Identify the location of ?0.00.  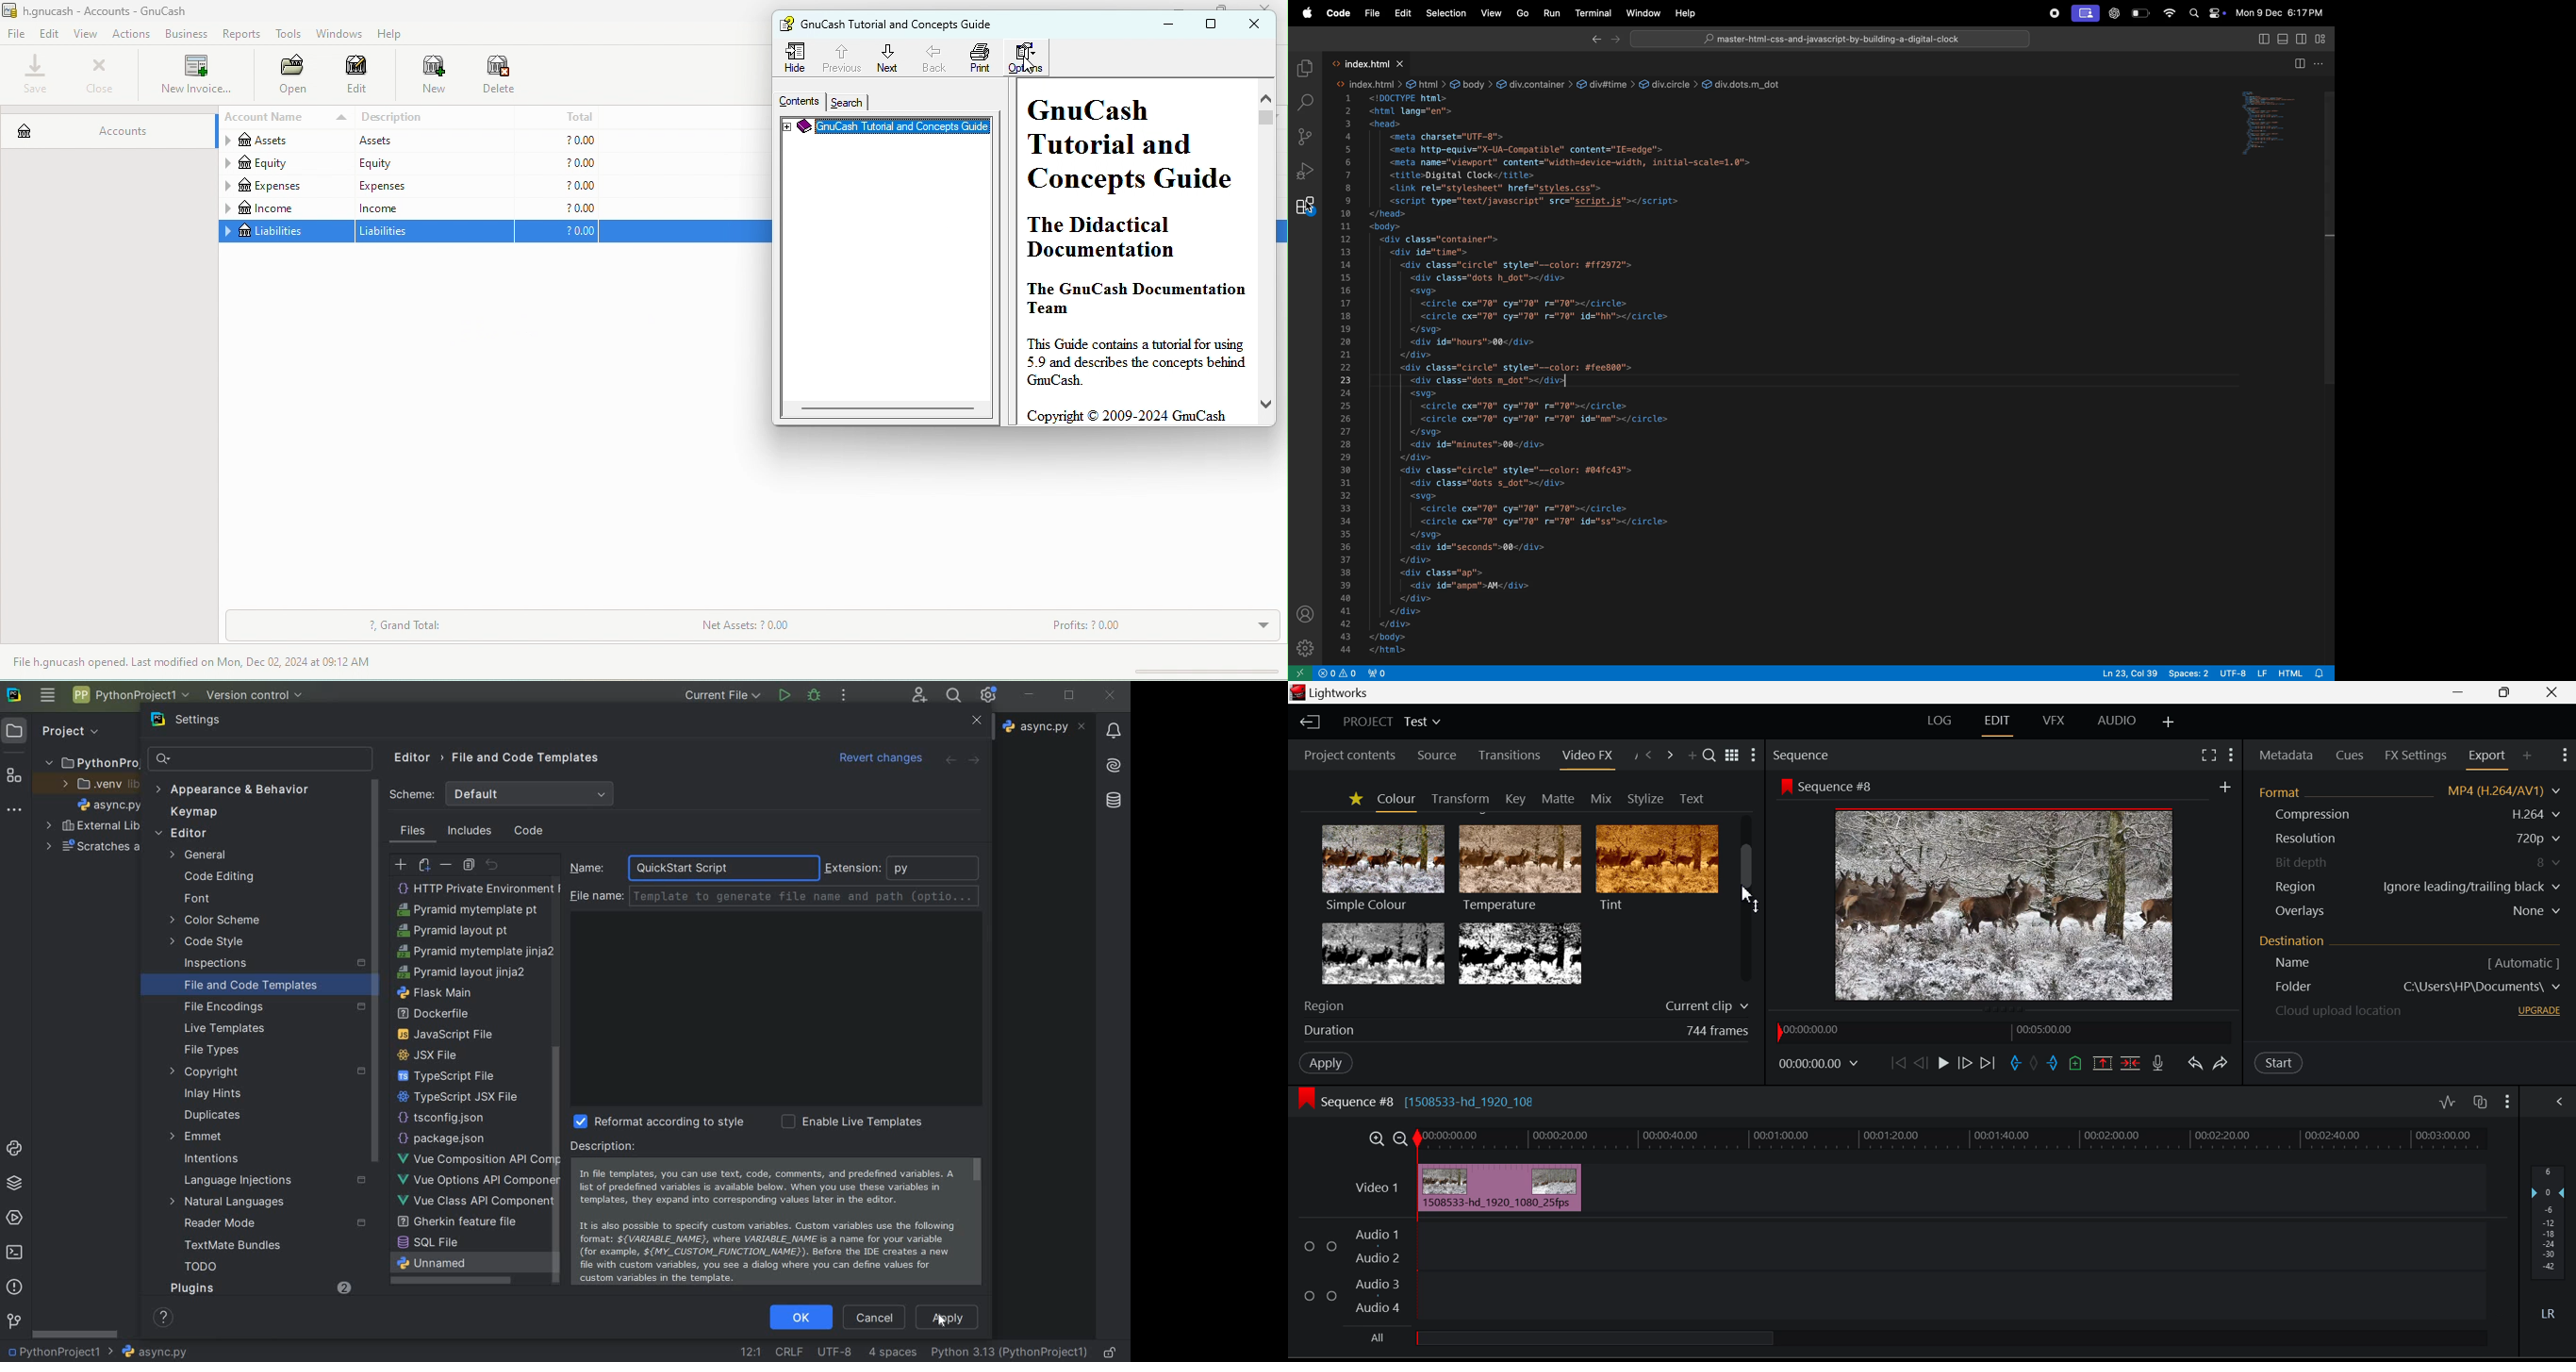
(556, 208).